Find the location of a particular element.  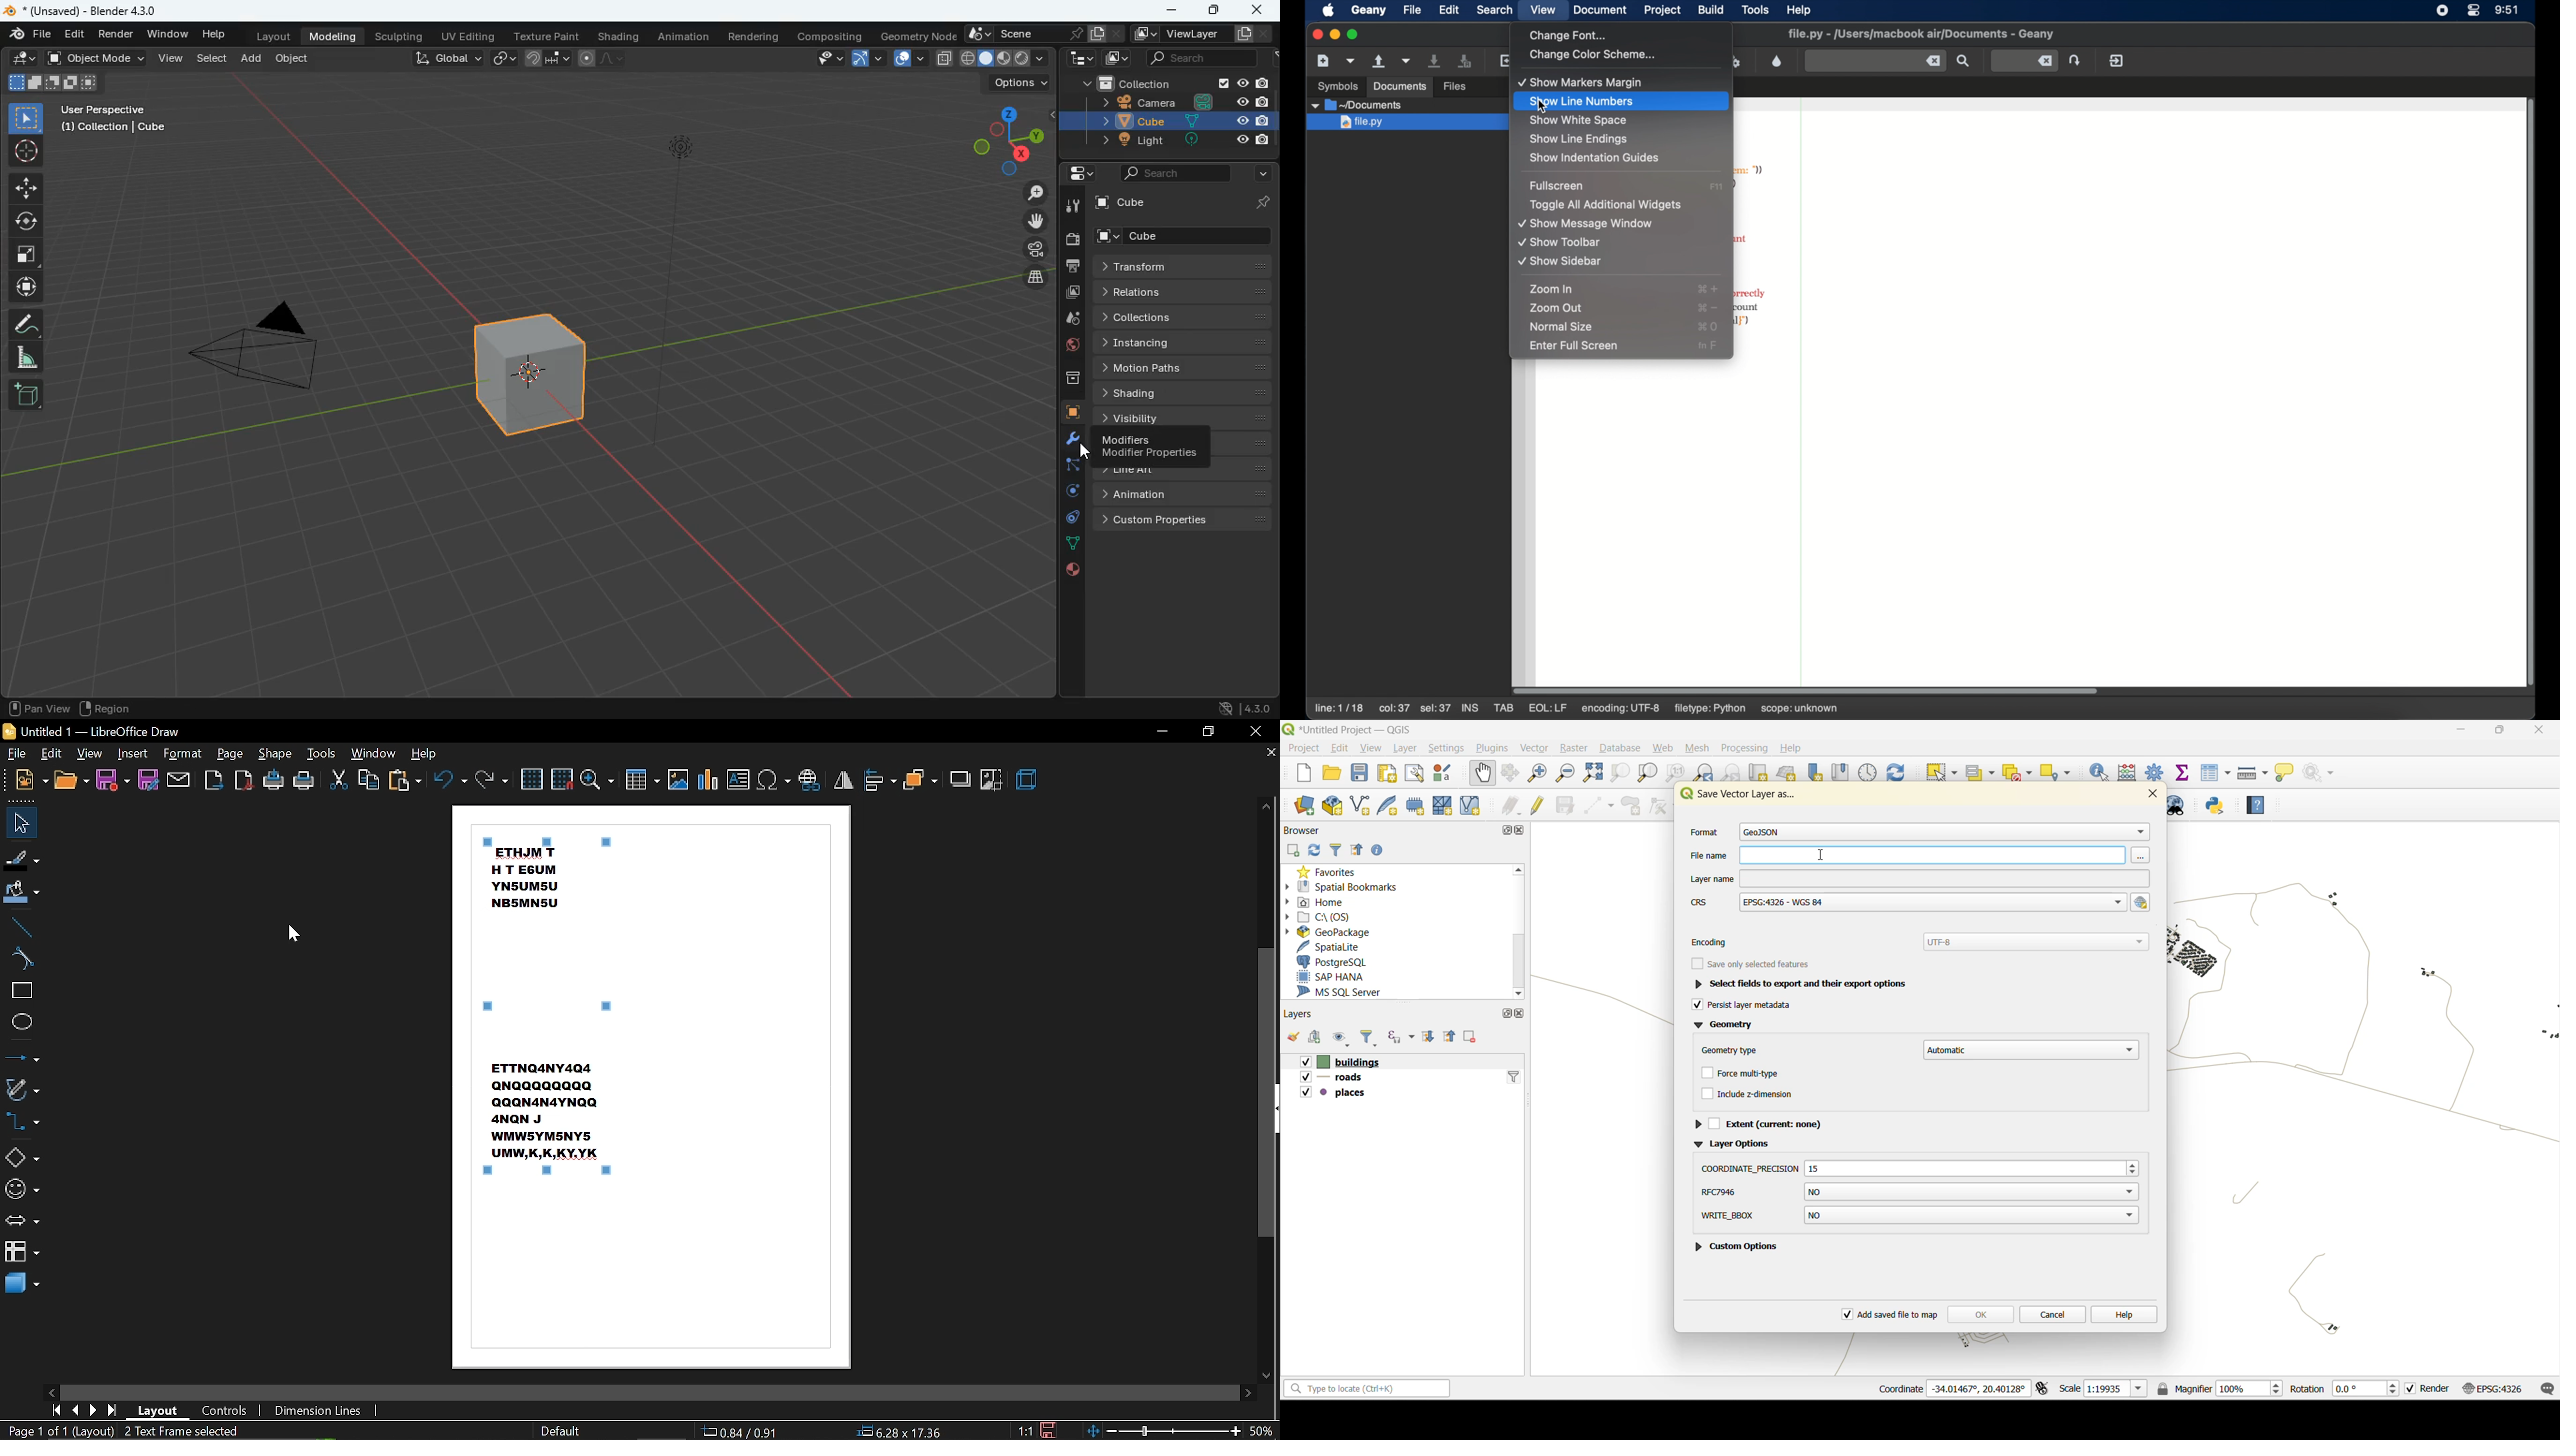

sap hana is located at coordinates (1347, 977).